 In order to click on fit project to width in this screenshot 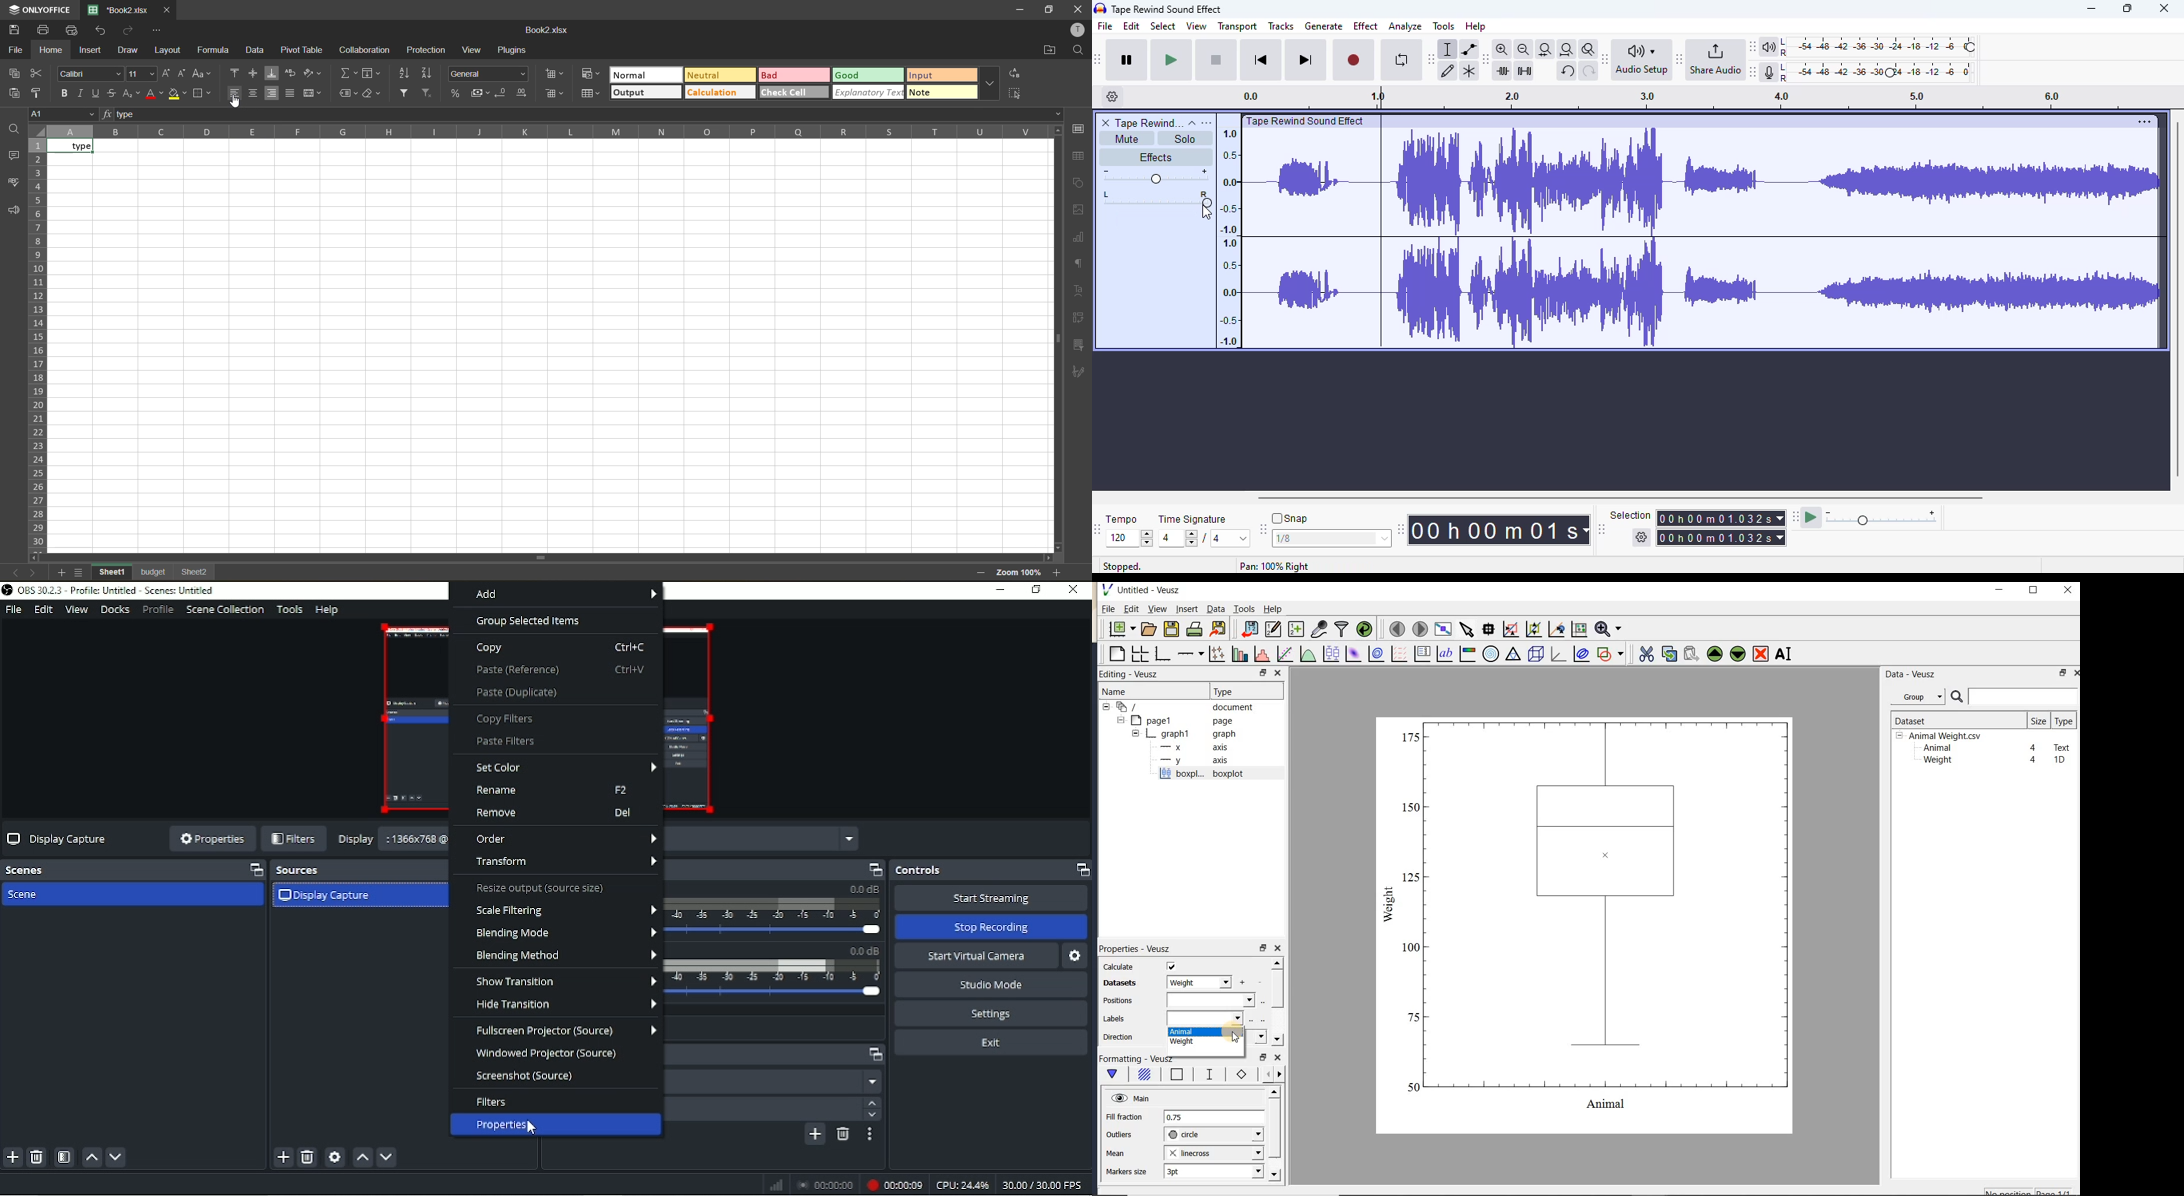, I will do `click(1567, 50)`.